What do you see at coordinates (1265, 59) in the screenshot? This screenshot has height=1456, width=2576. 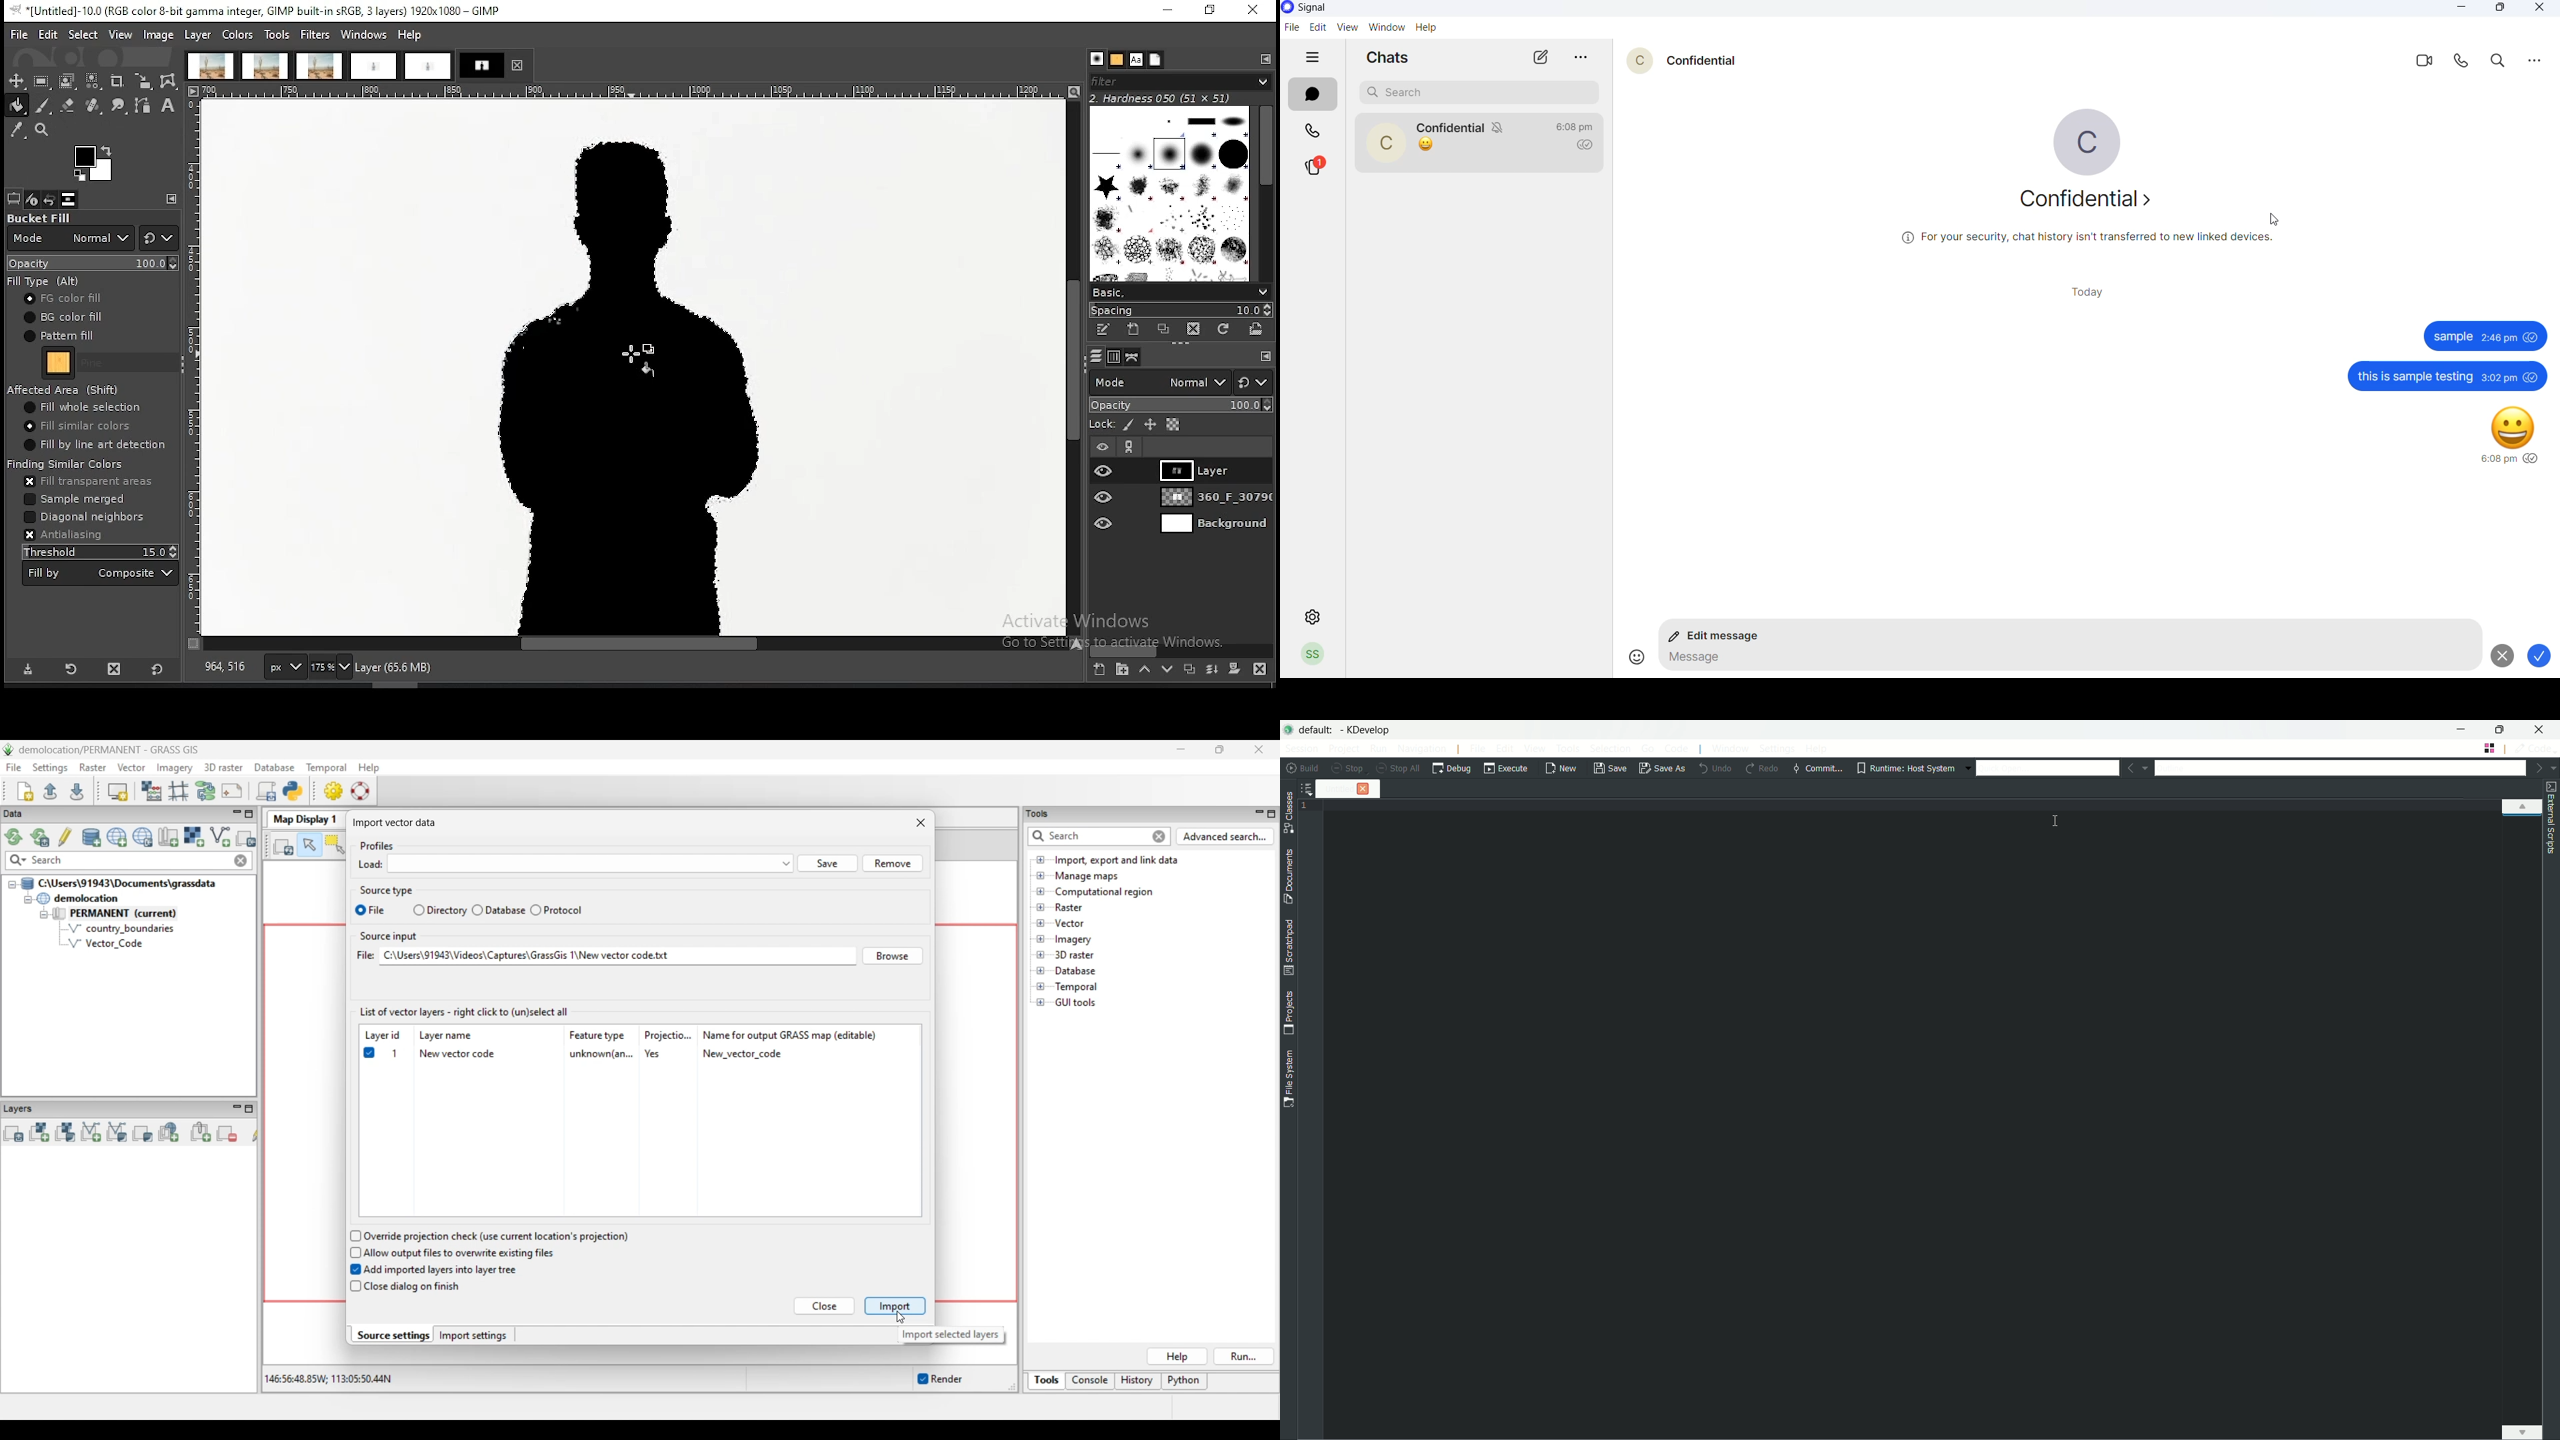 I see `configure this tab` at bounding box center [1265, 59].